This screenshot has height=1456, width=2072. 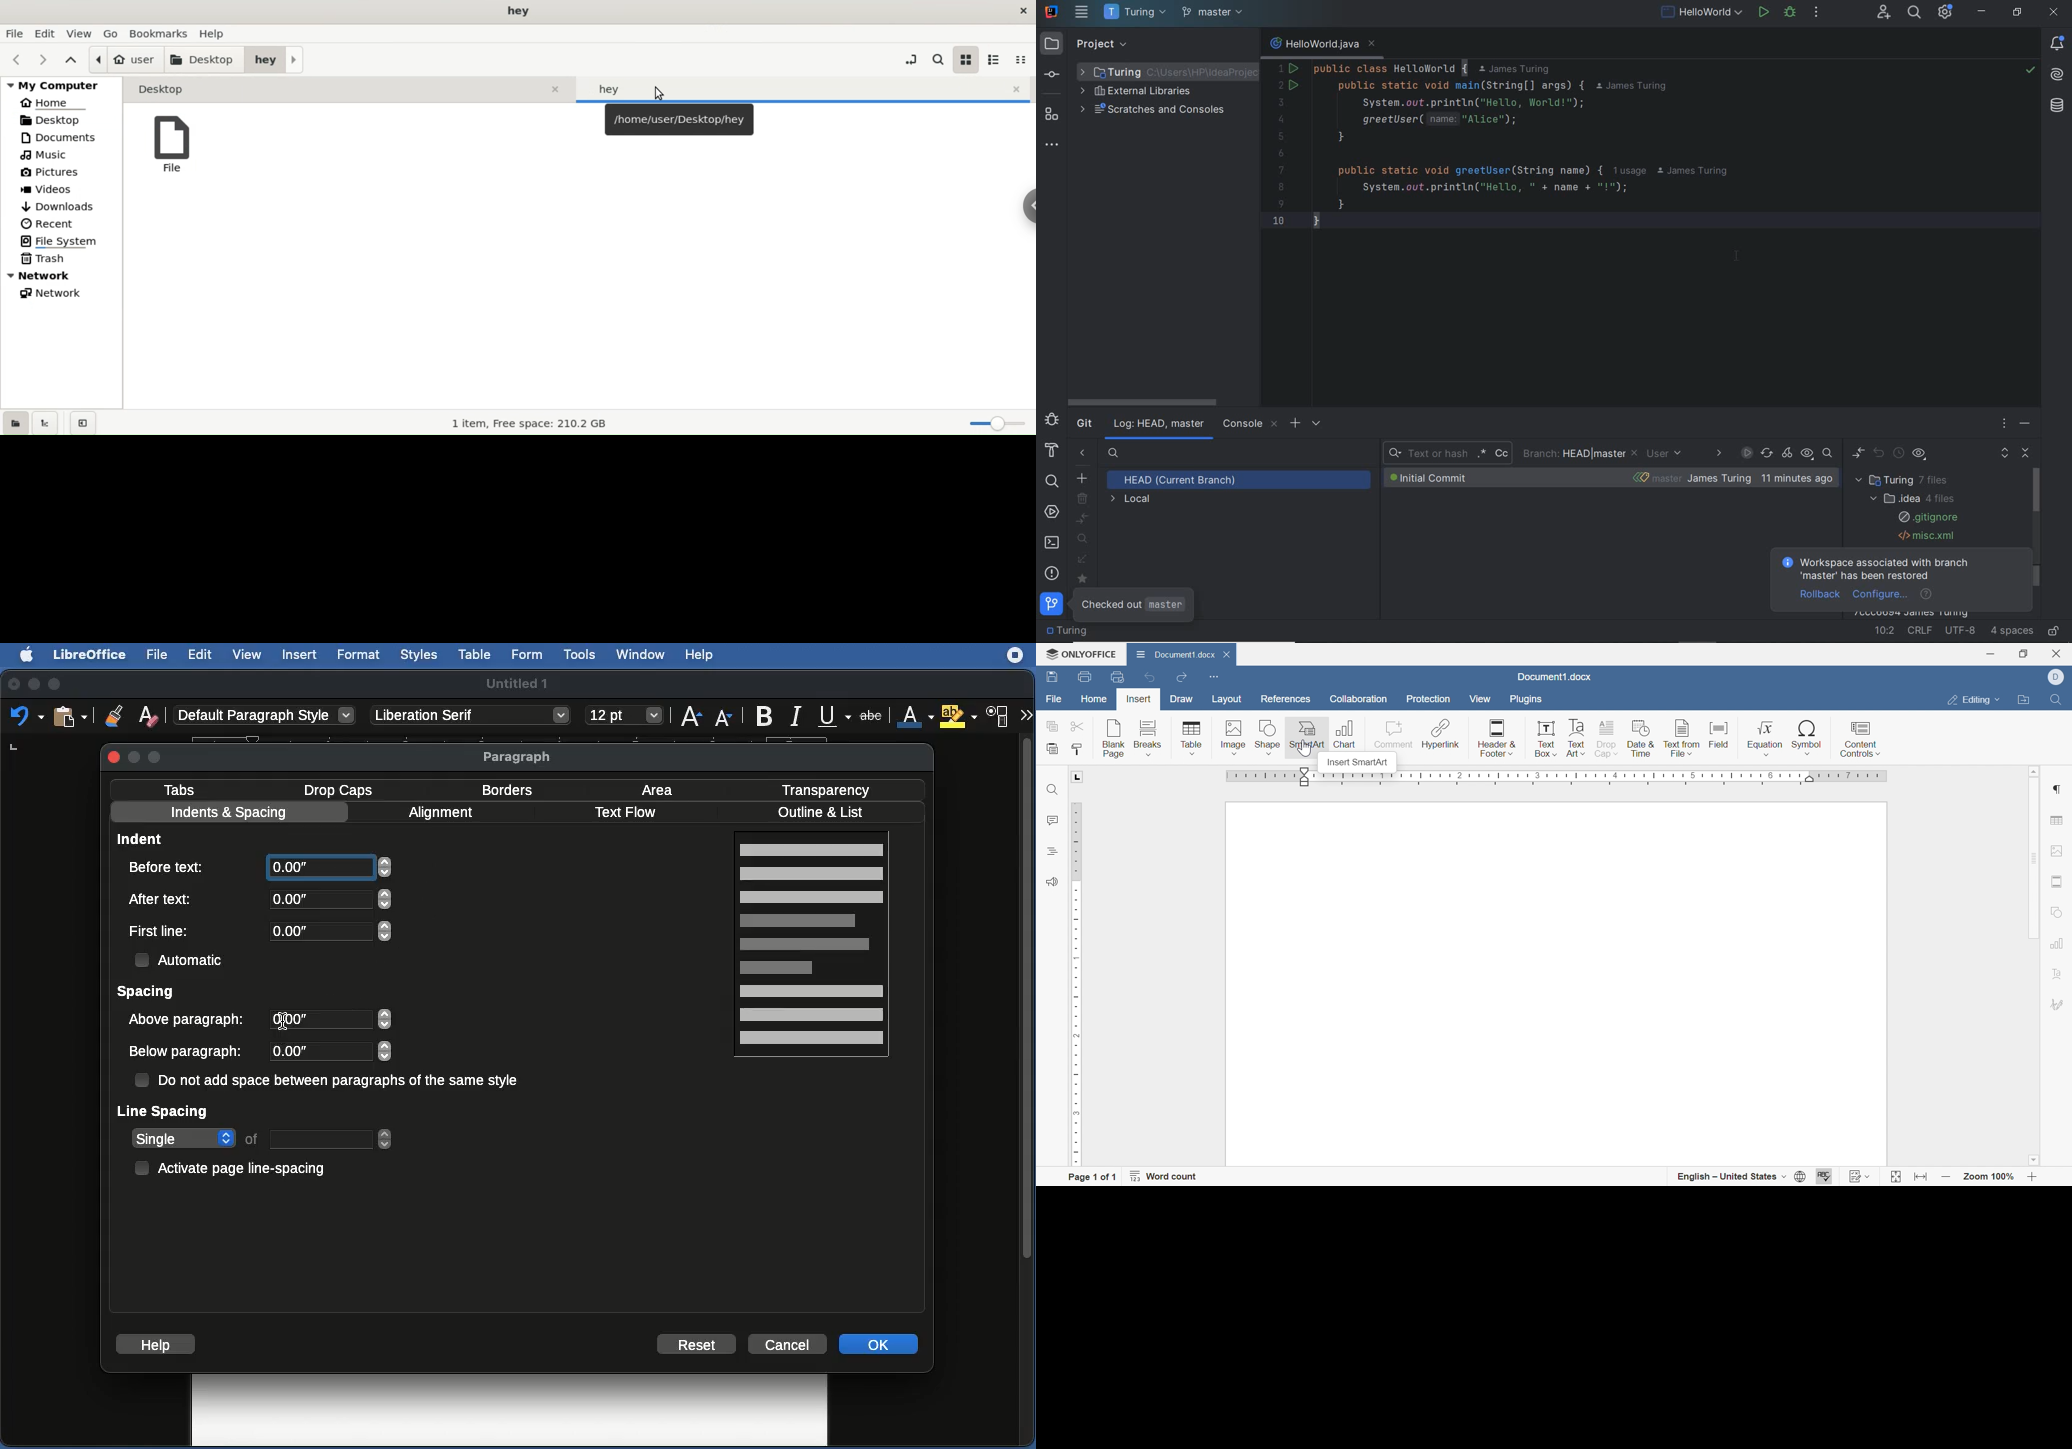 I want to click on Character, so click(x=998, y=717).